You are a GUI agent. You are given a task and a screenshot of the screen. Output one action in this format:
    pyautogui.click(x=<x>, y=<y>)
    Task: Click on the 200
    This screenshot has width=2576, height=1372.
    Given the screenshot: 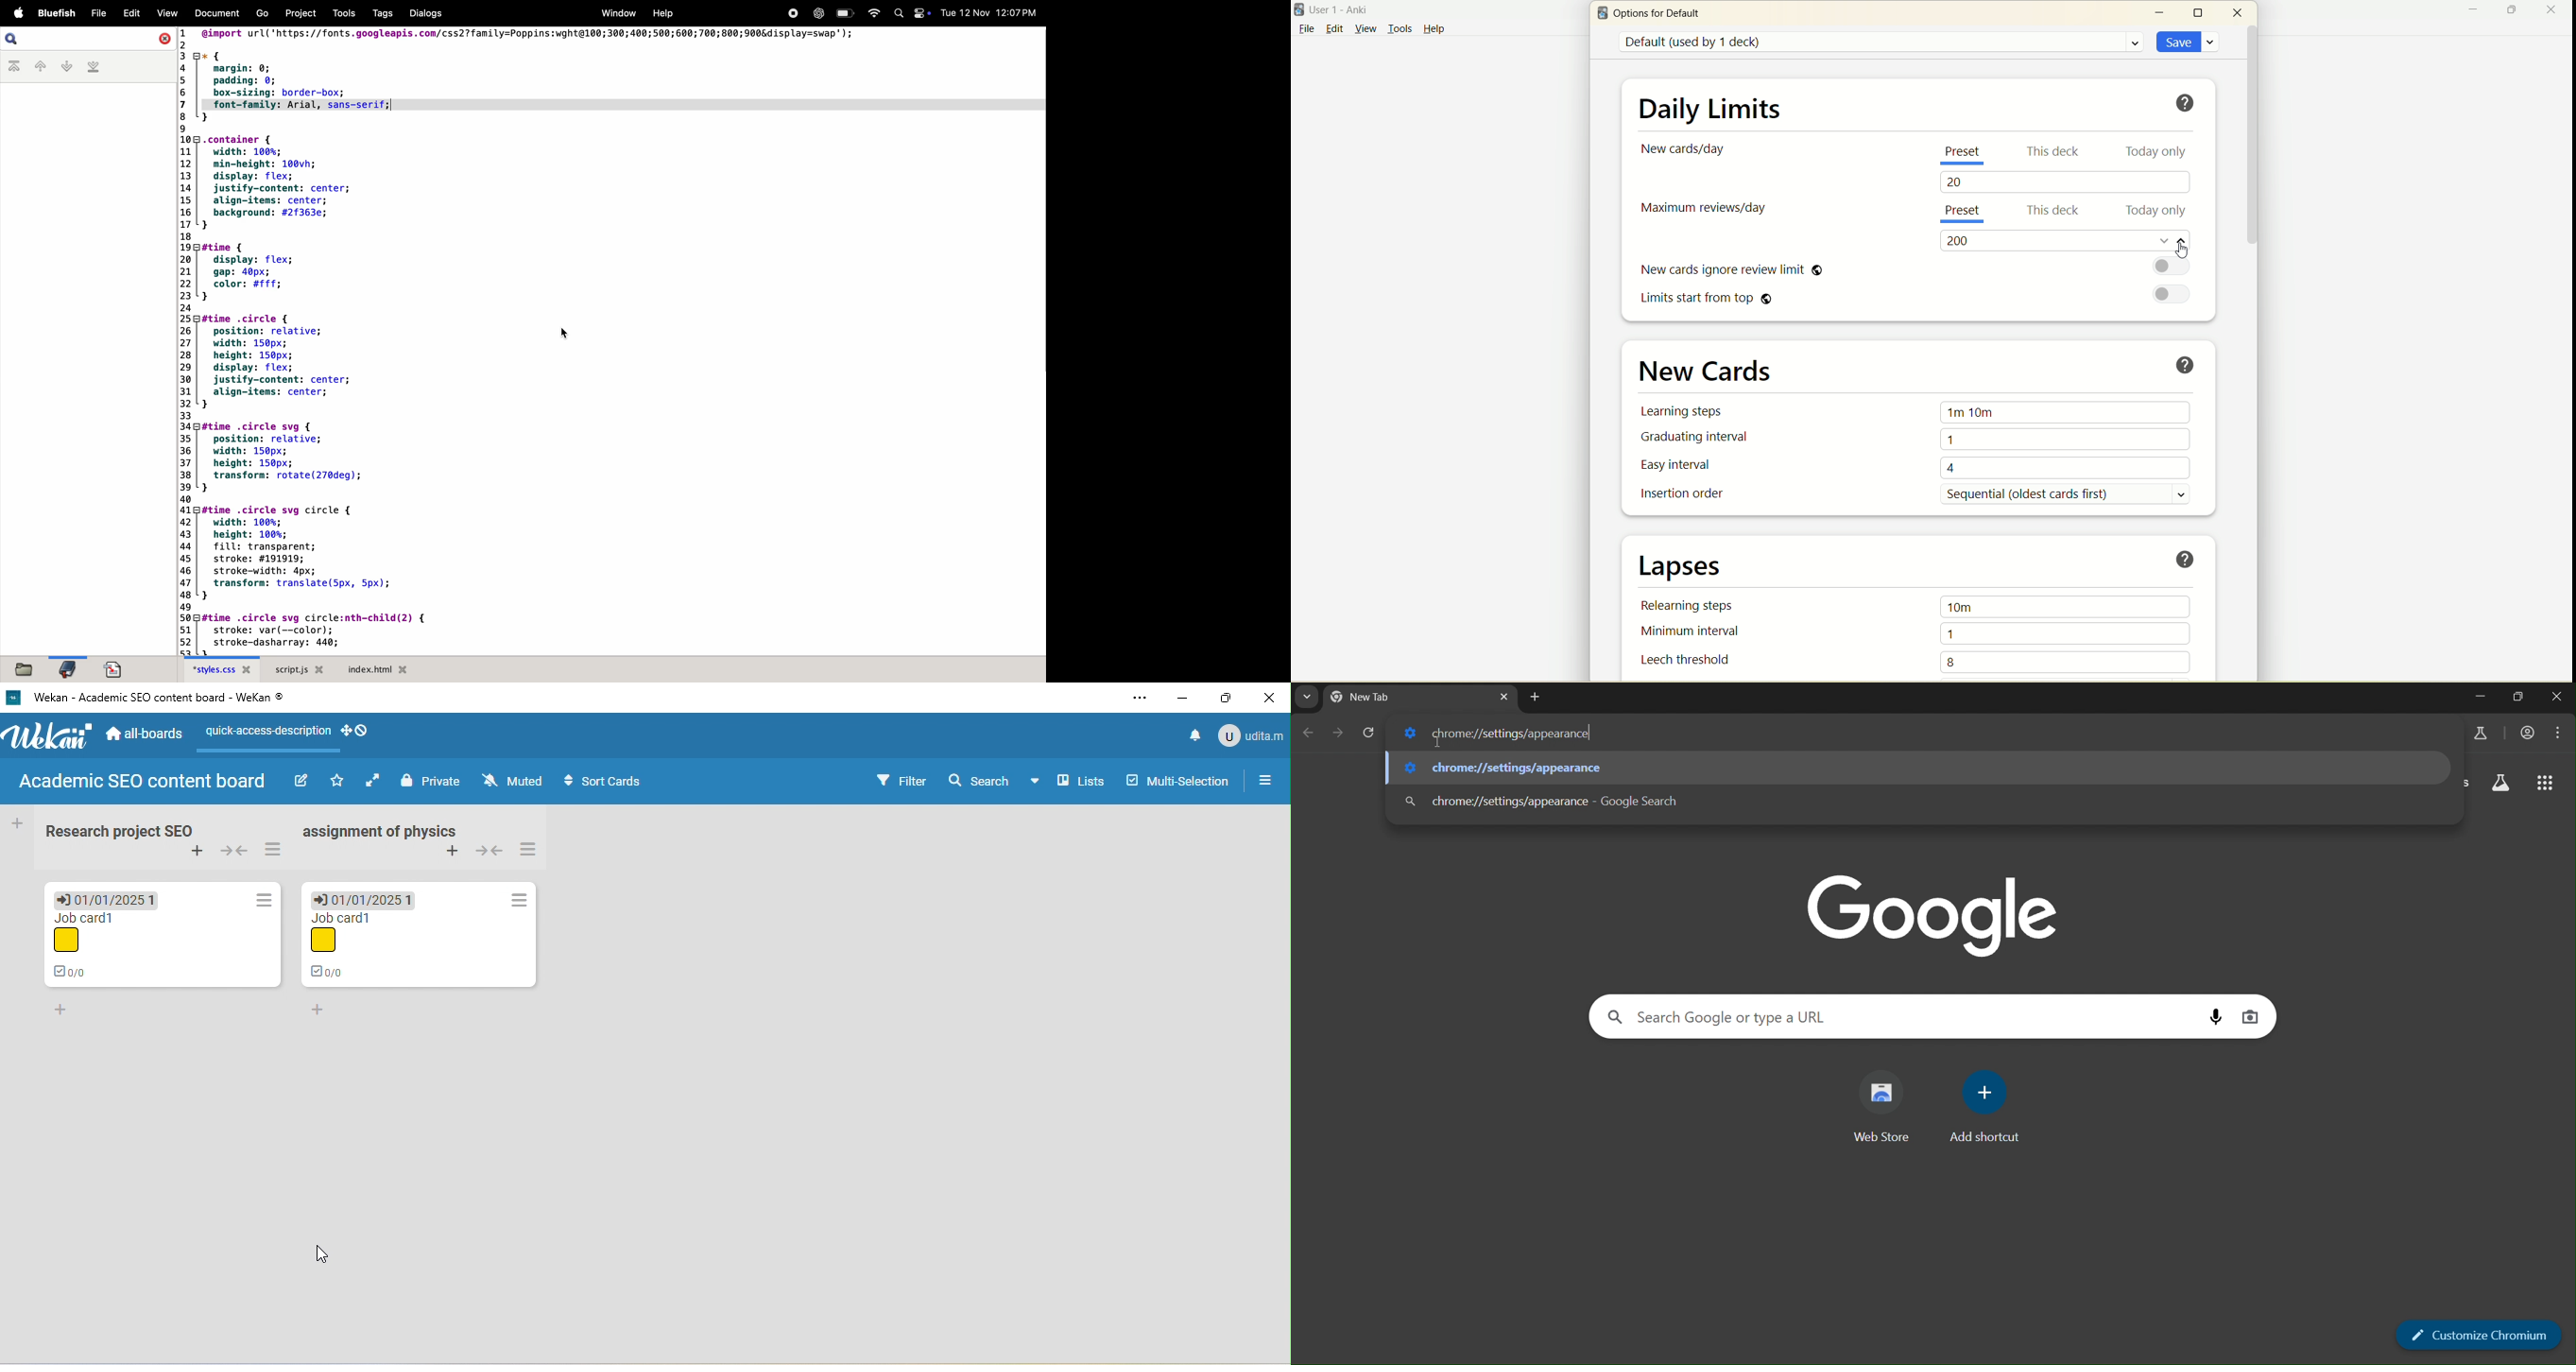 What is the action you would take?
    pyautogui.click(x=1957, y=240)
    